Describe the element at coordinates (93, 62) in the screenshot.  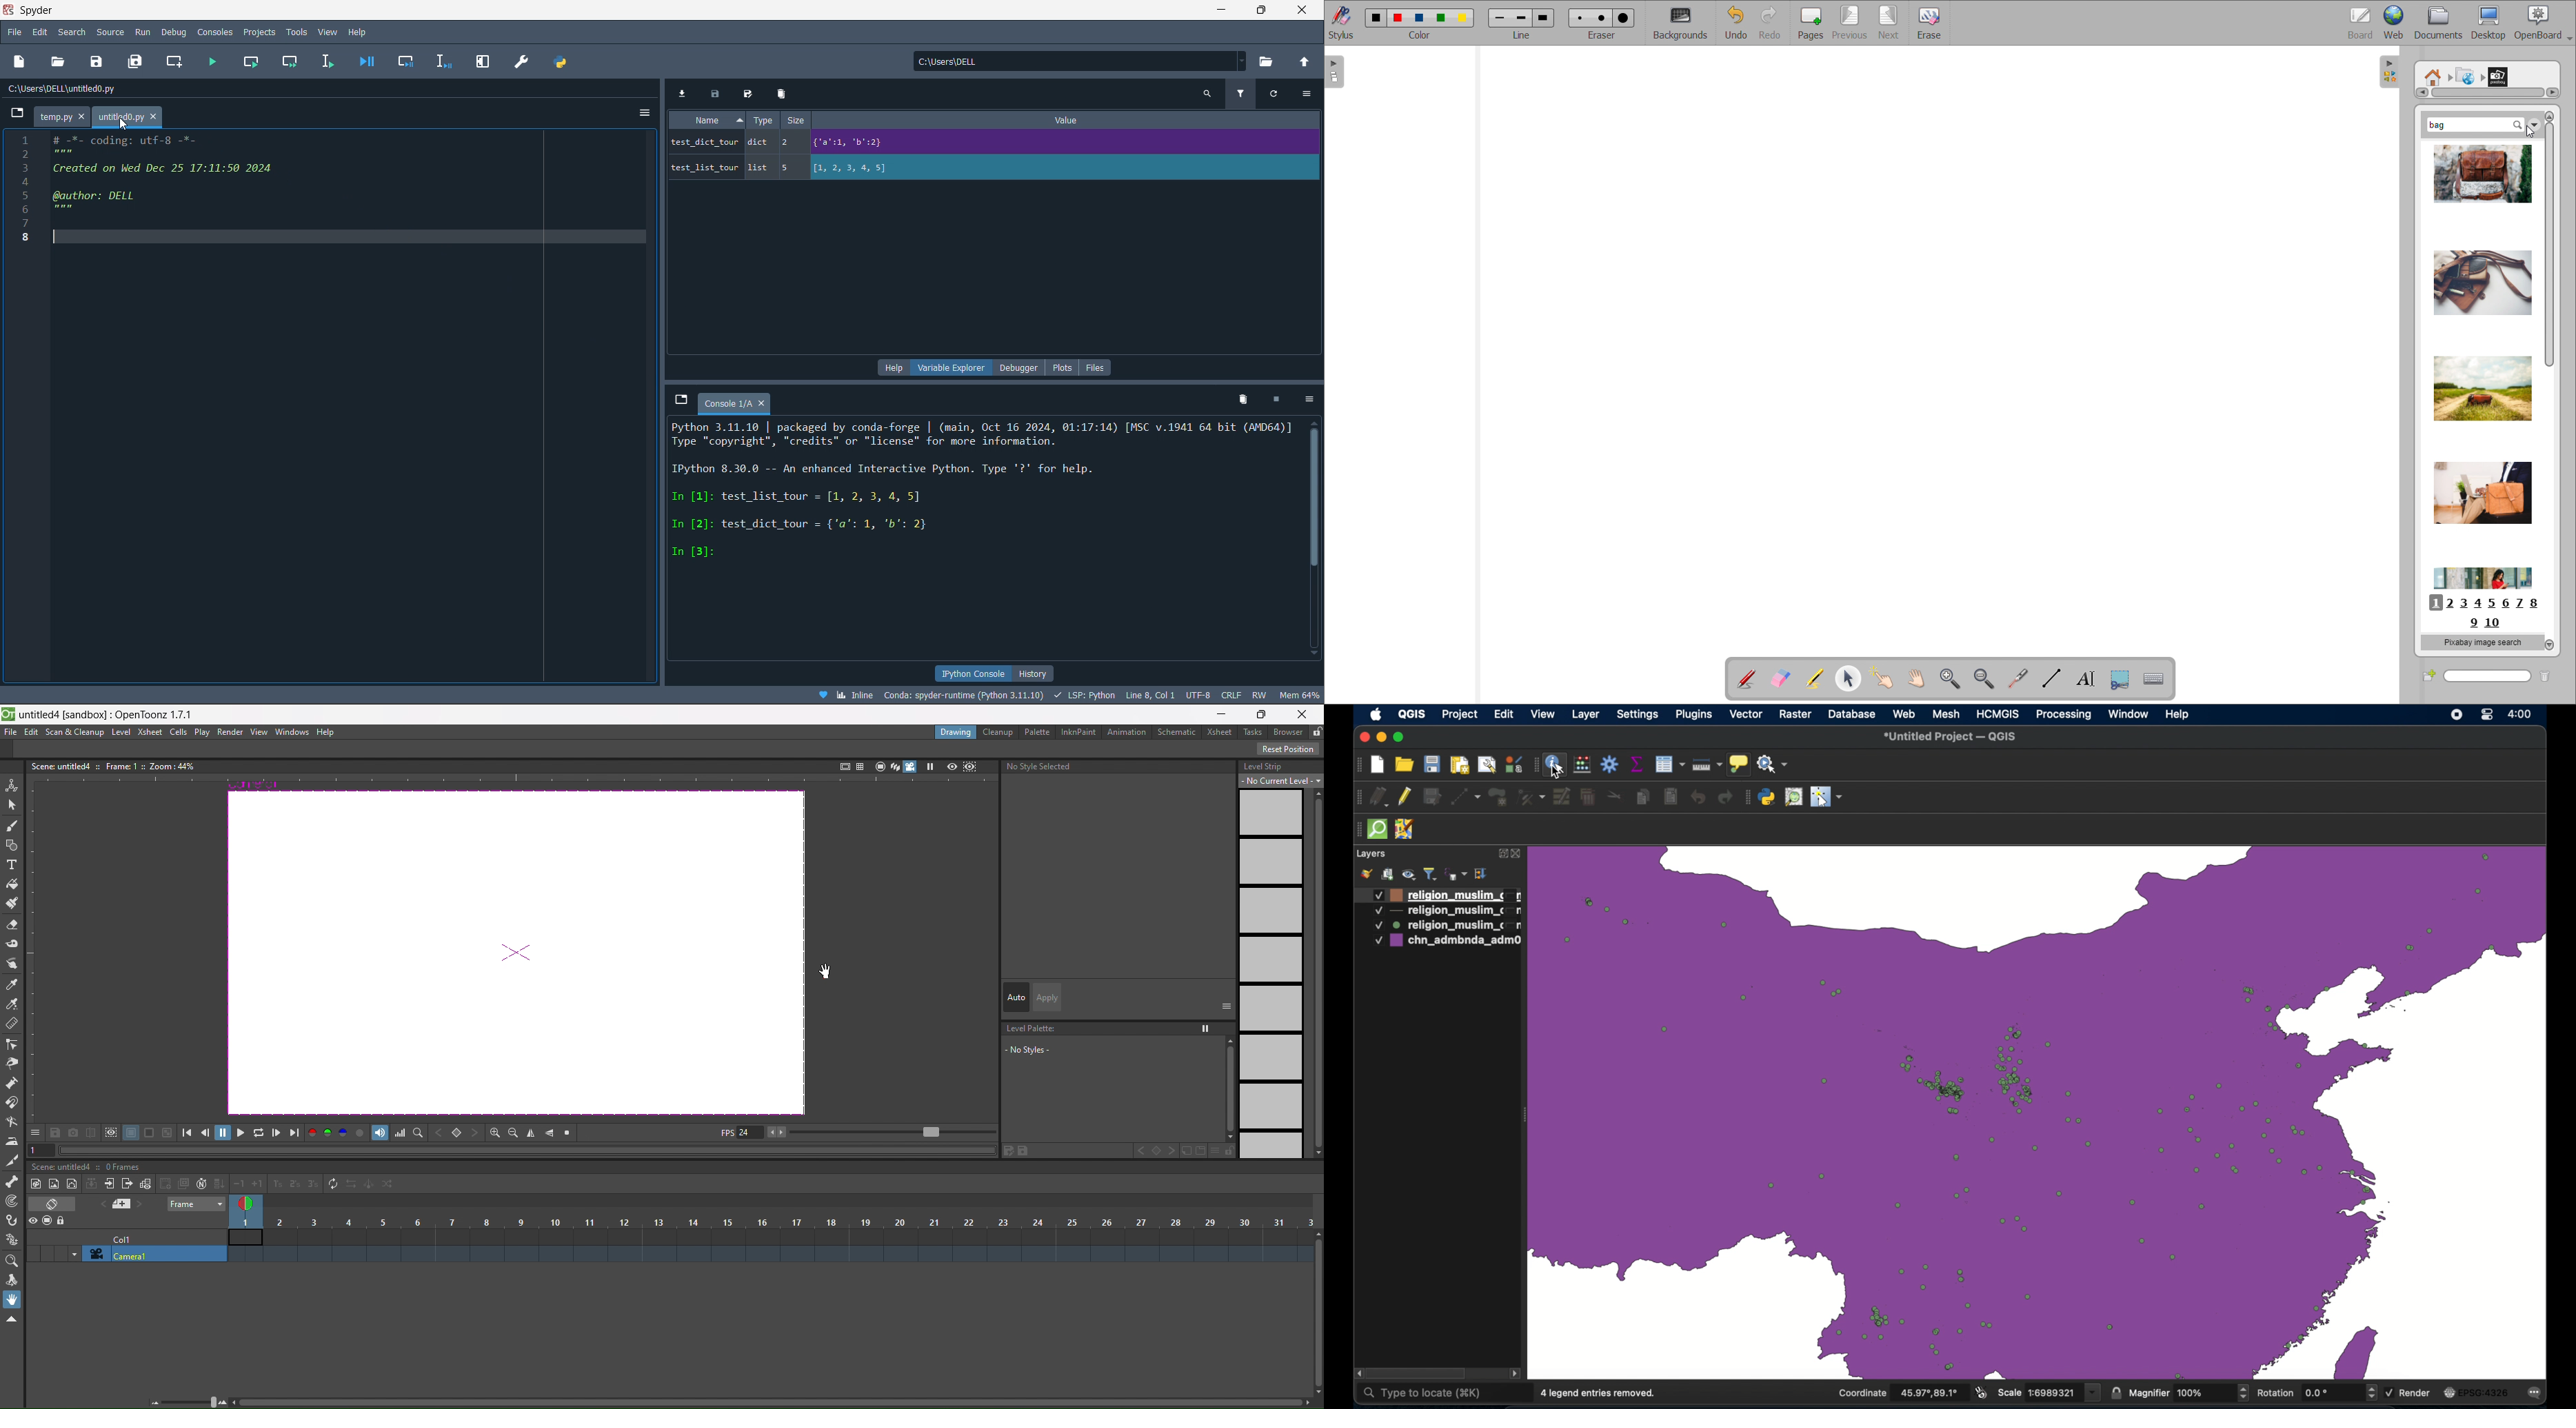
I see `save` at that location.